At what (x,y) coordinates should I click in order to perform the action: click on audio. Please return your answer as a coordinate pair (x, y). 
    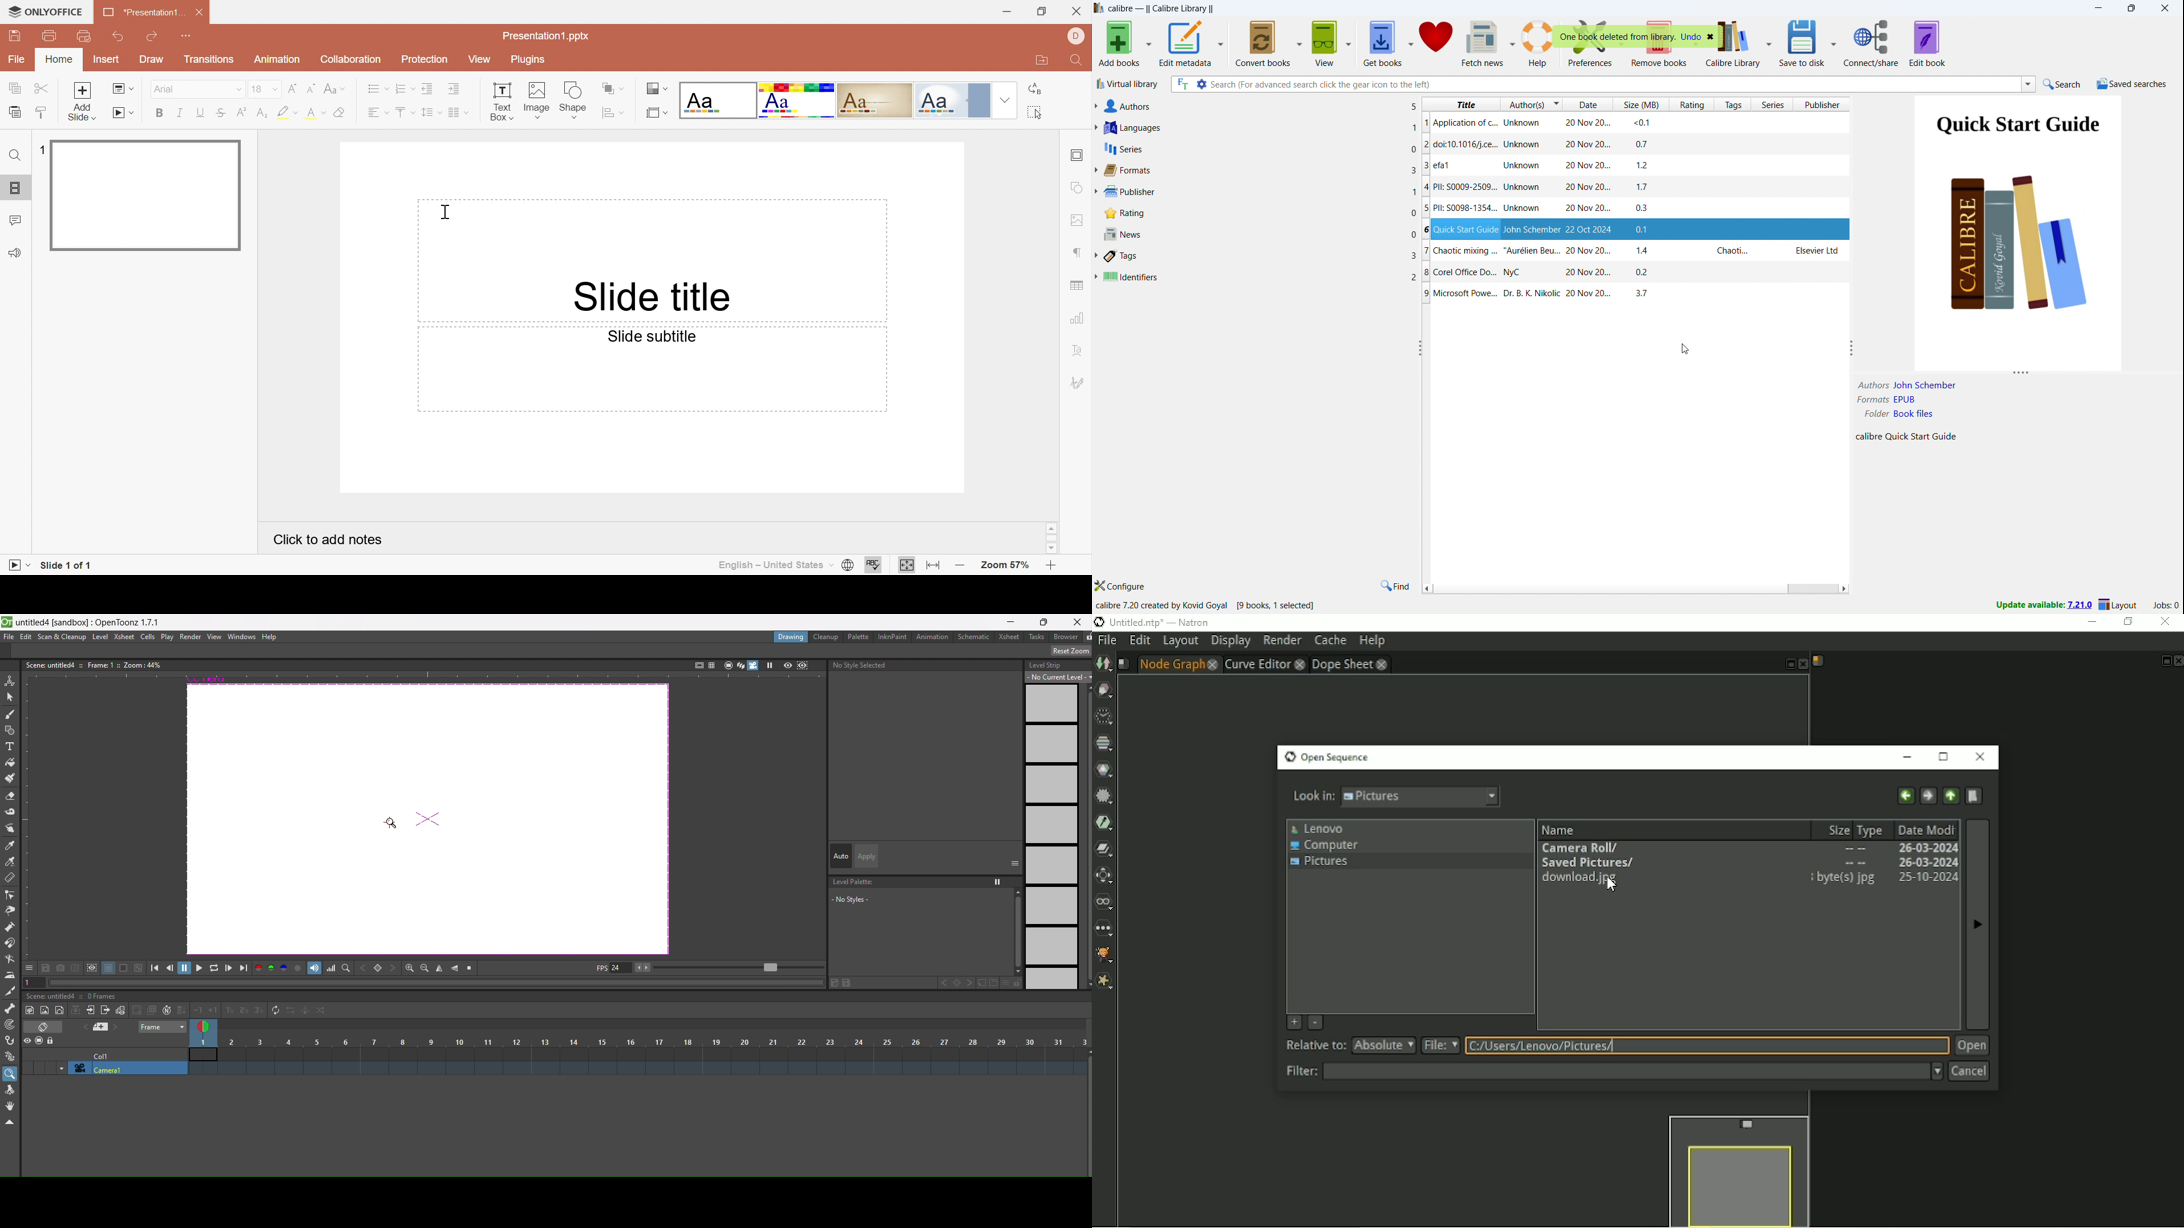
    Looking at the image, I should click on (314, 969).